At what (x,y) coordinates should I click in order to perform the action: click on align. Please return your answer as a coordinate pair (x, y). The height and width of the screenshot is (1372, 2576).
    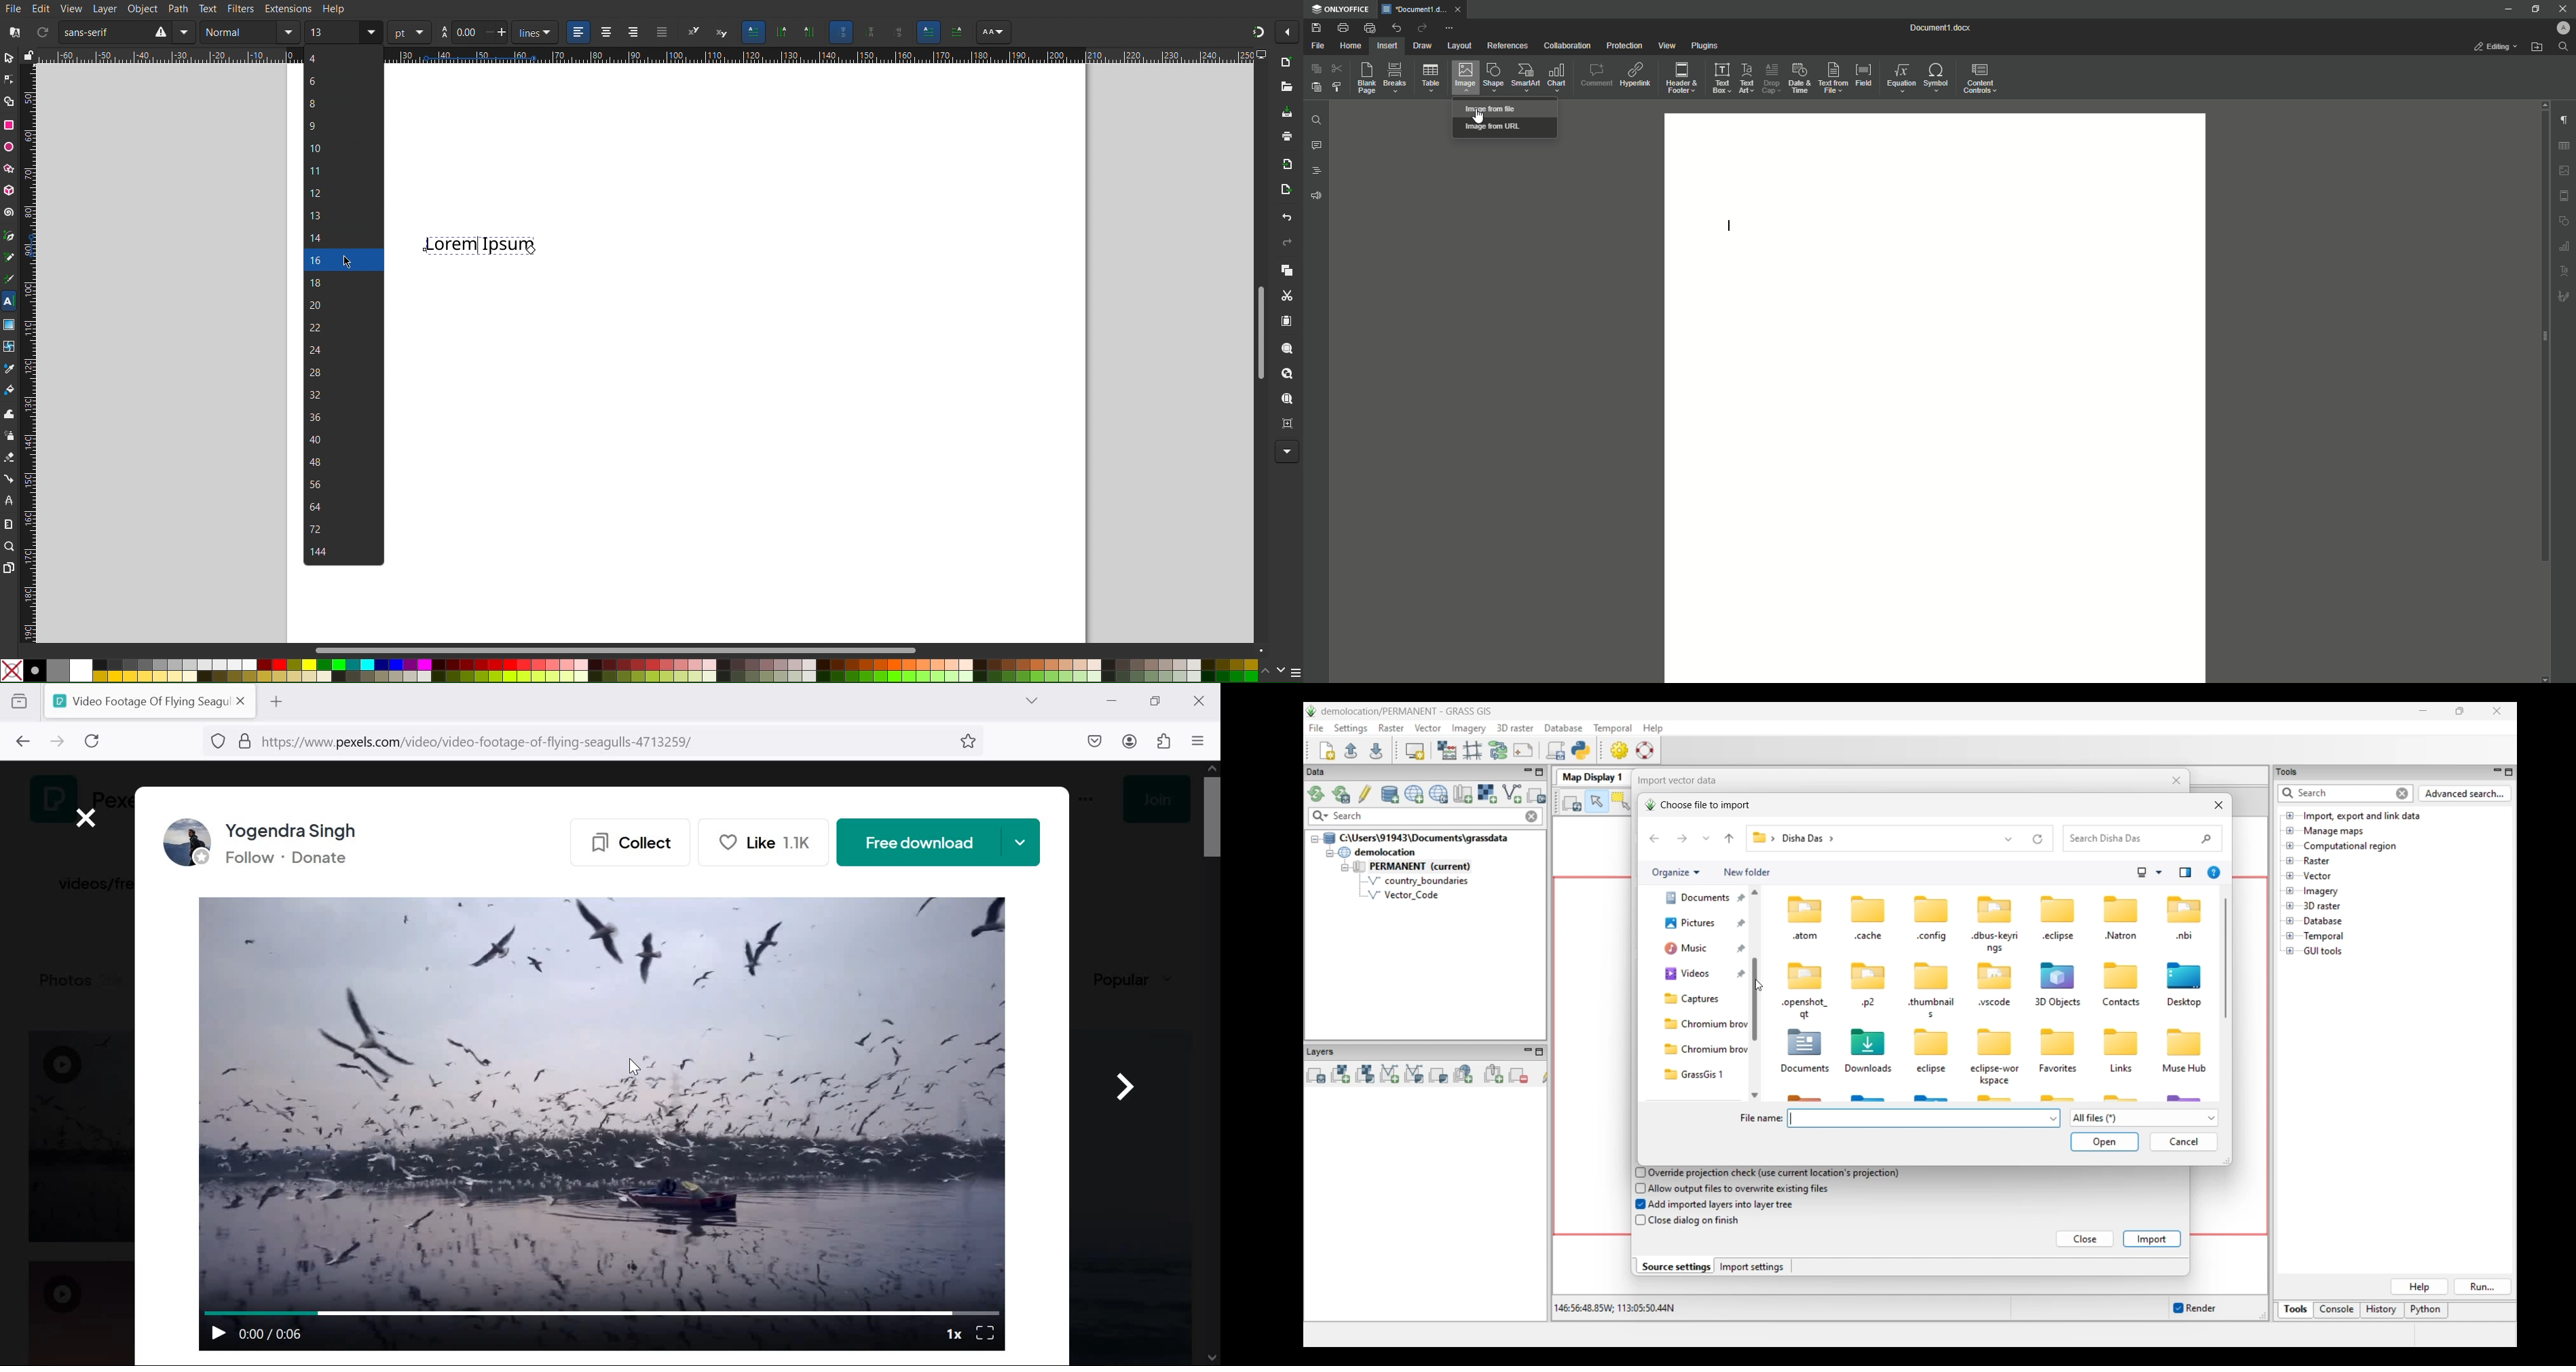
    Looking at the image, I should click on (660, 34).